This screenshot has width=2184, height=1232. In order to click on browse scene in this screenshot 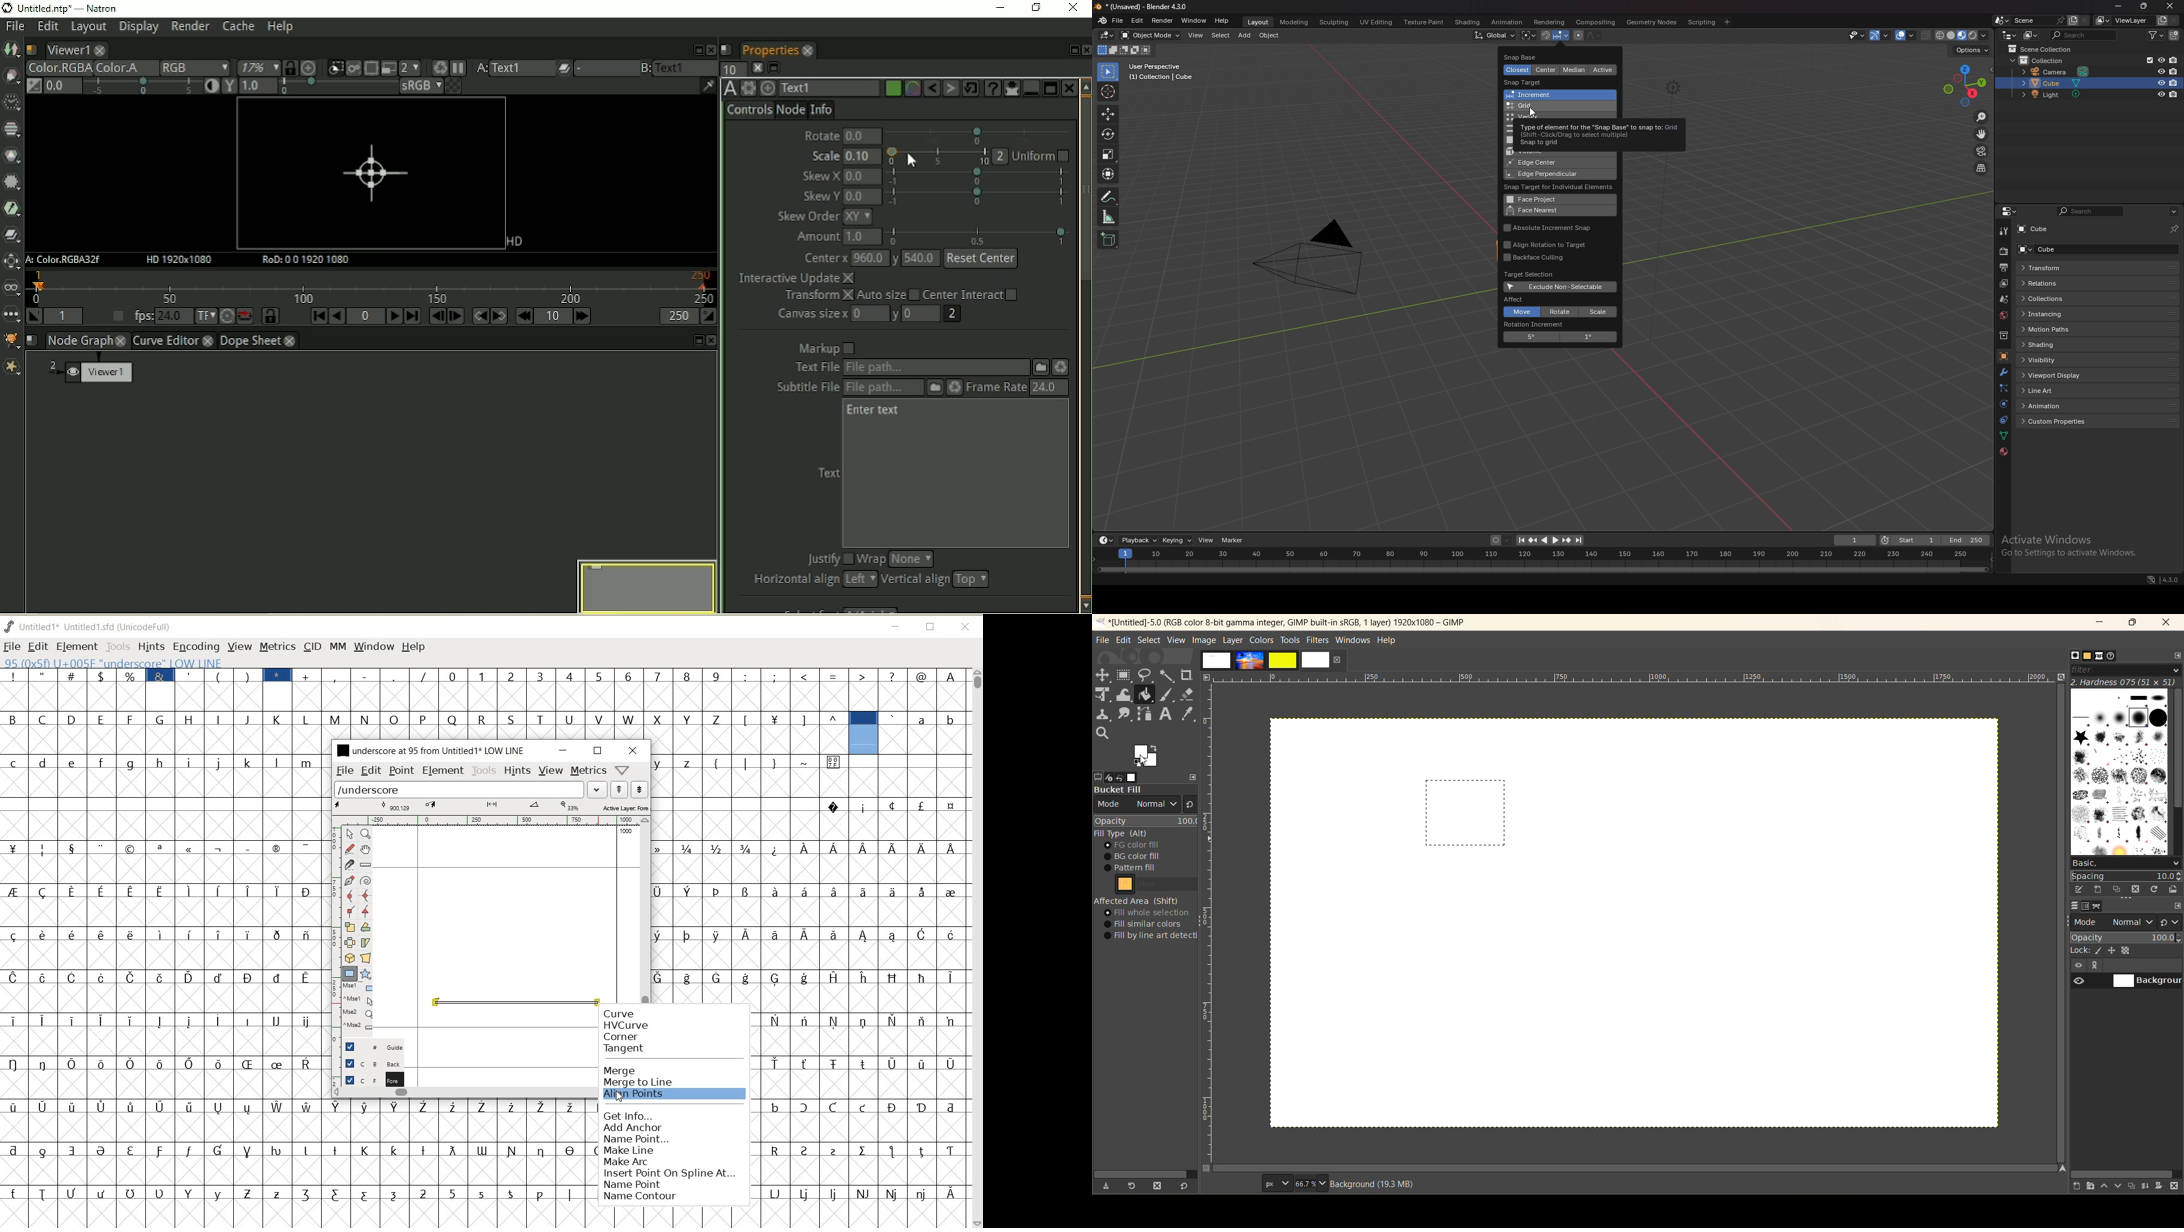, I will do `click(2002, 20)`.